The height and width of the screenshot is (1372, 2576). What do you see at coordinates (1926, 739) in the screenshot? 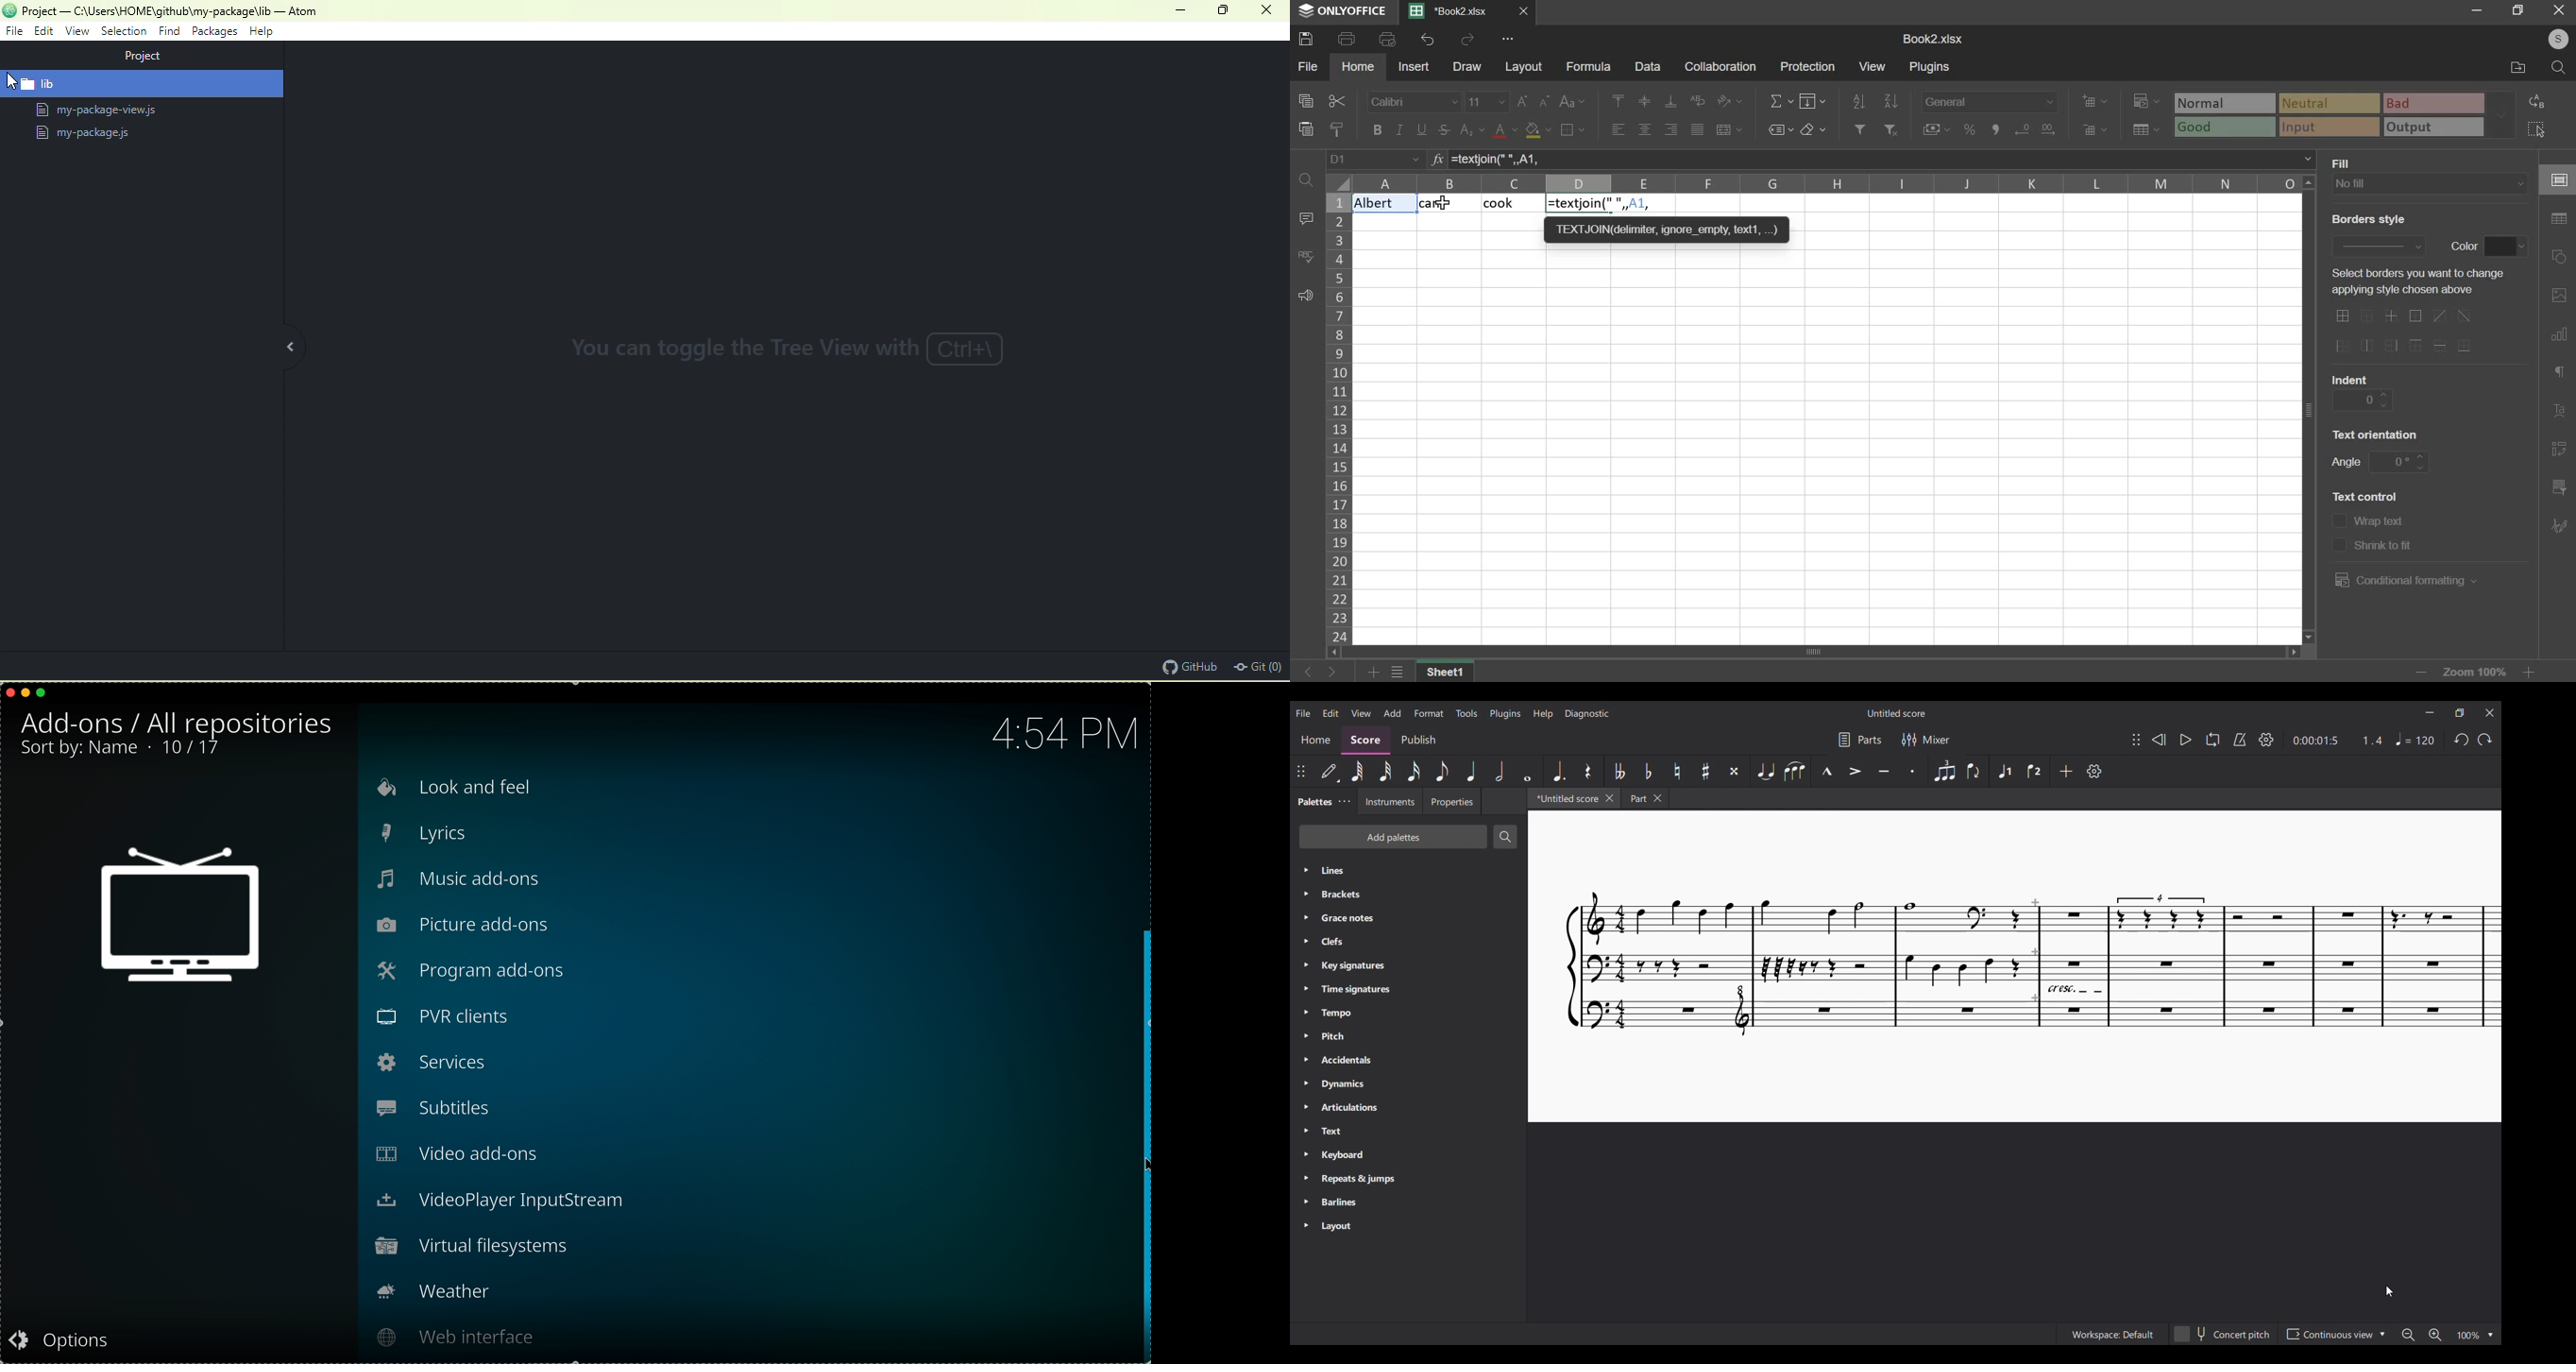
I see `Mixer settings` at bounding box center [1926, 739].